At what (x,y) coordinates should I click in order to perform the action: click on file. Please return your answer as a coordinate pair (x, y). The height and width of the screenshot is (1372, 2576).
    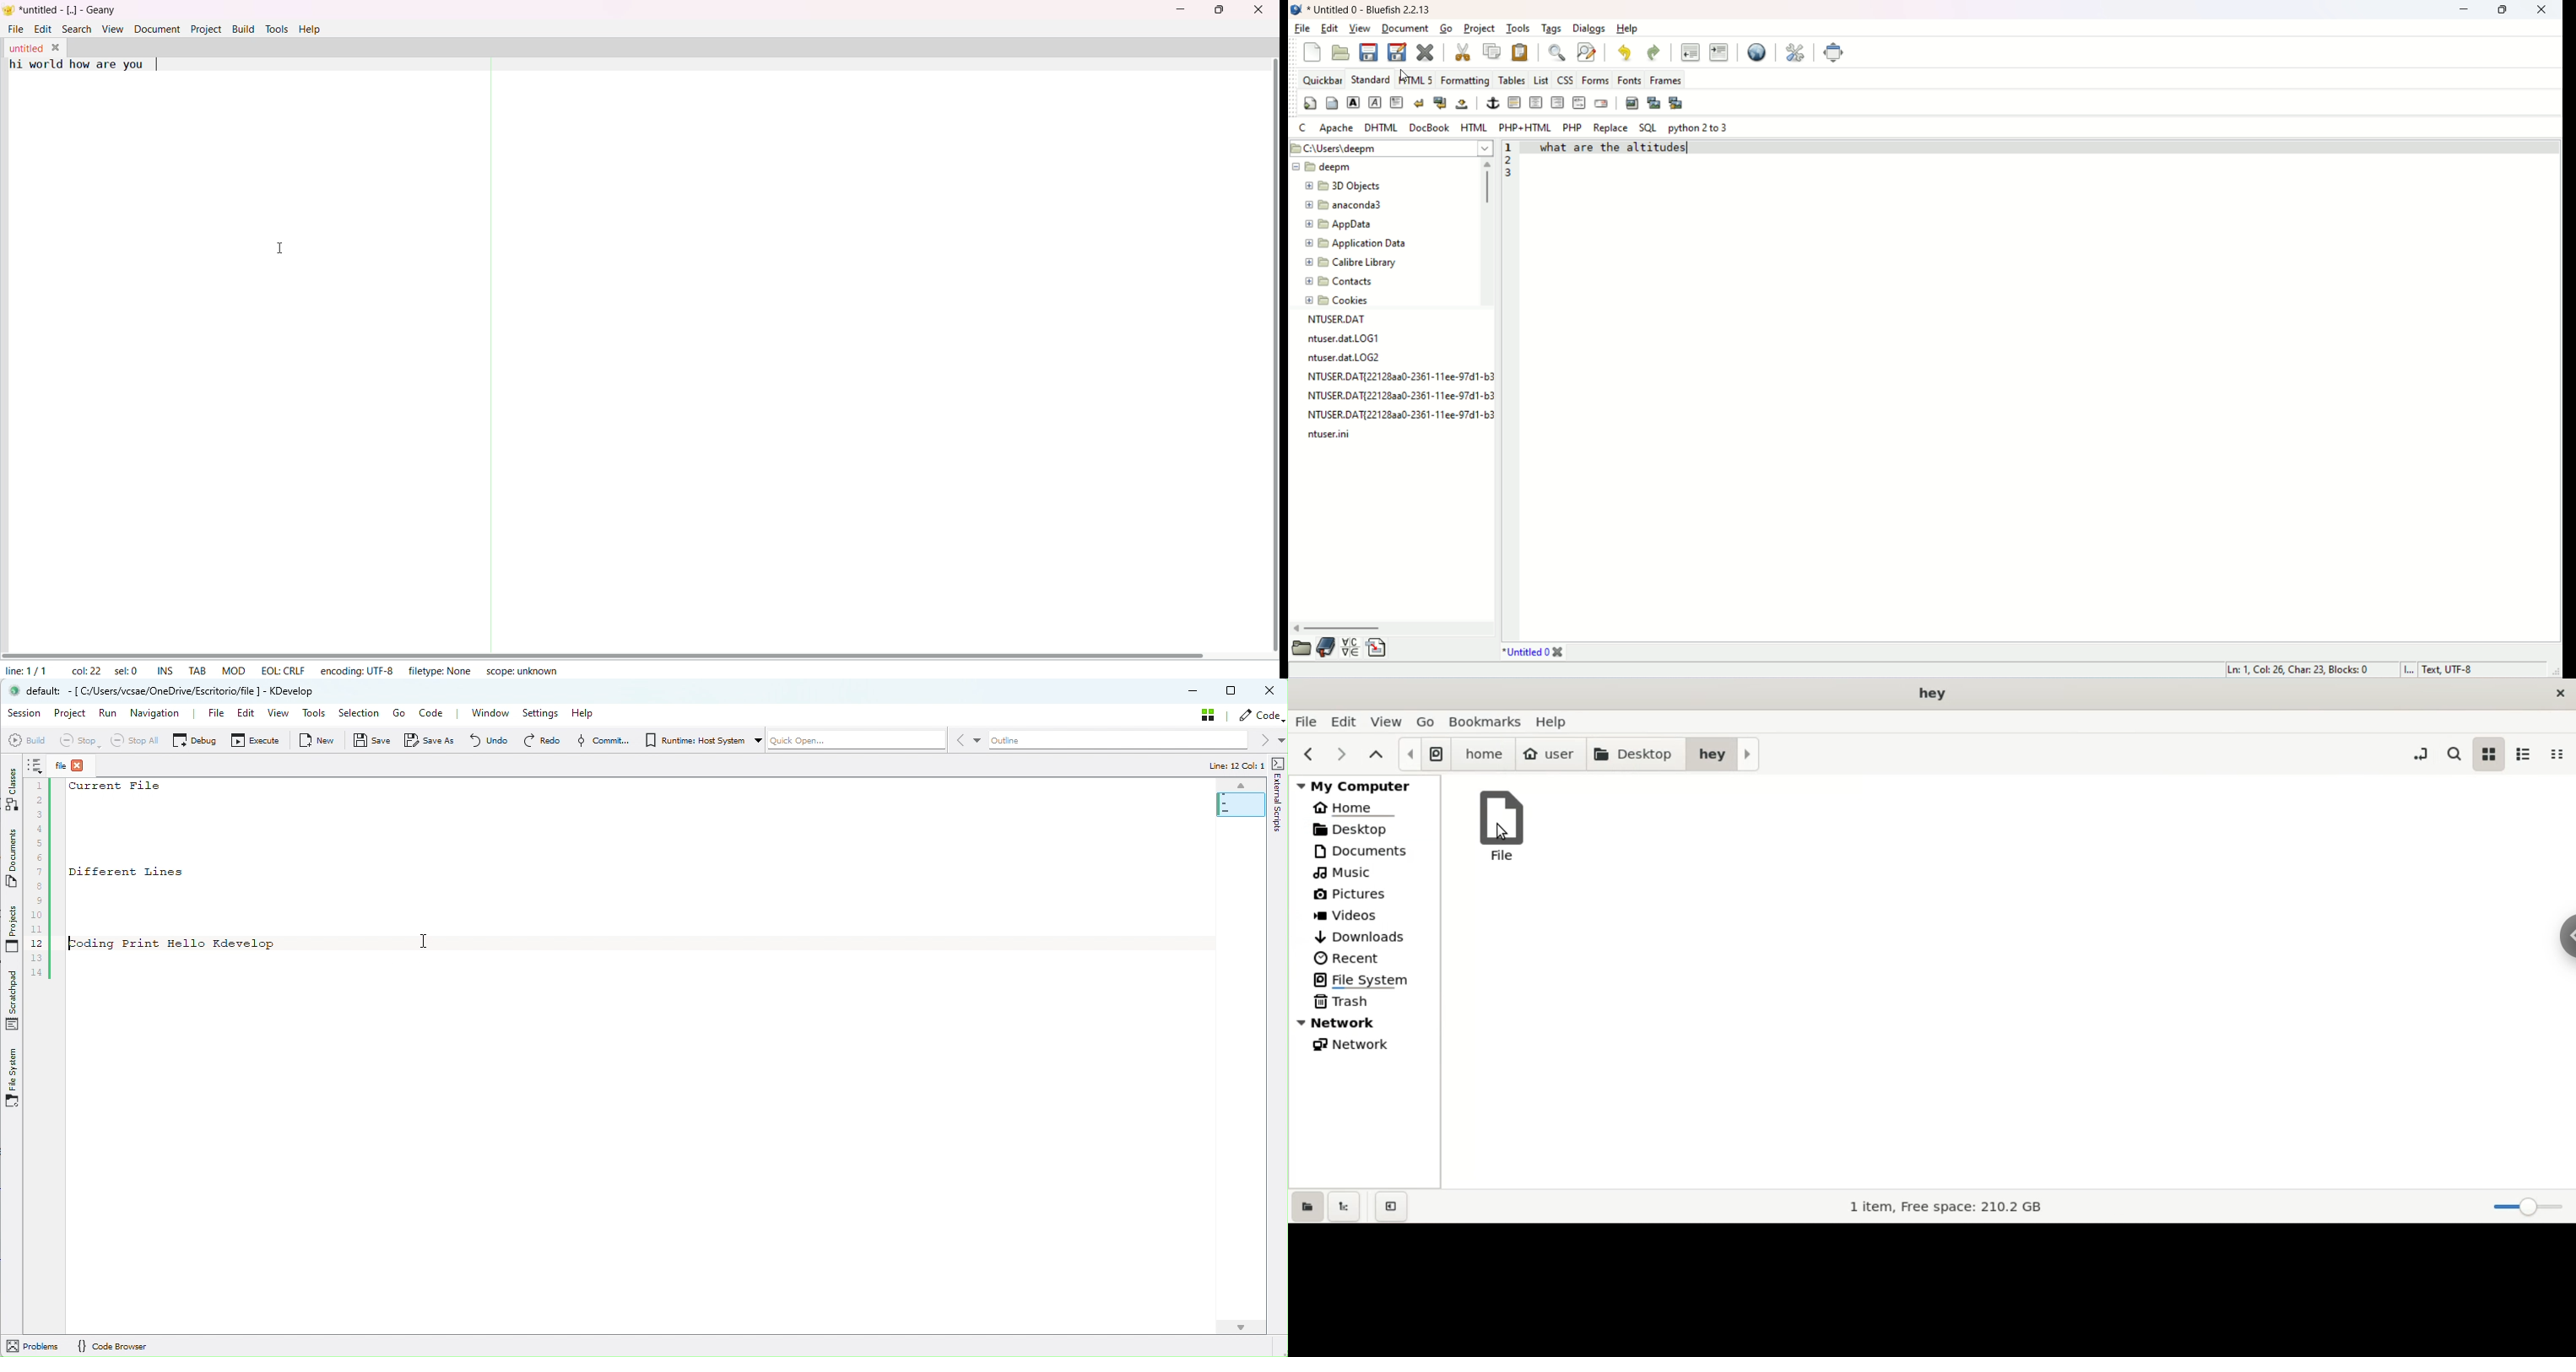
    Looking at the image, I should click on (1305, 721).